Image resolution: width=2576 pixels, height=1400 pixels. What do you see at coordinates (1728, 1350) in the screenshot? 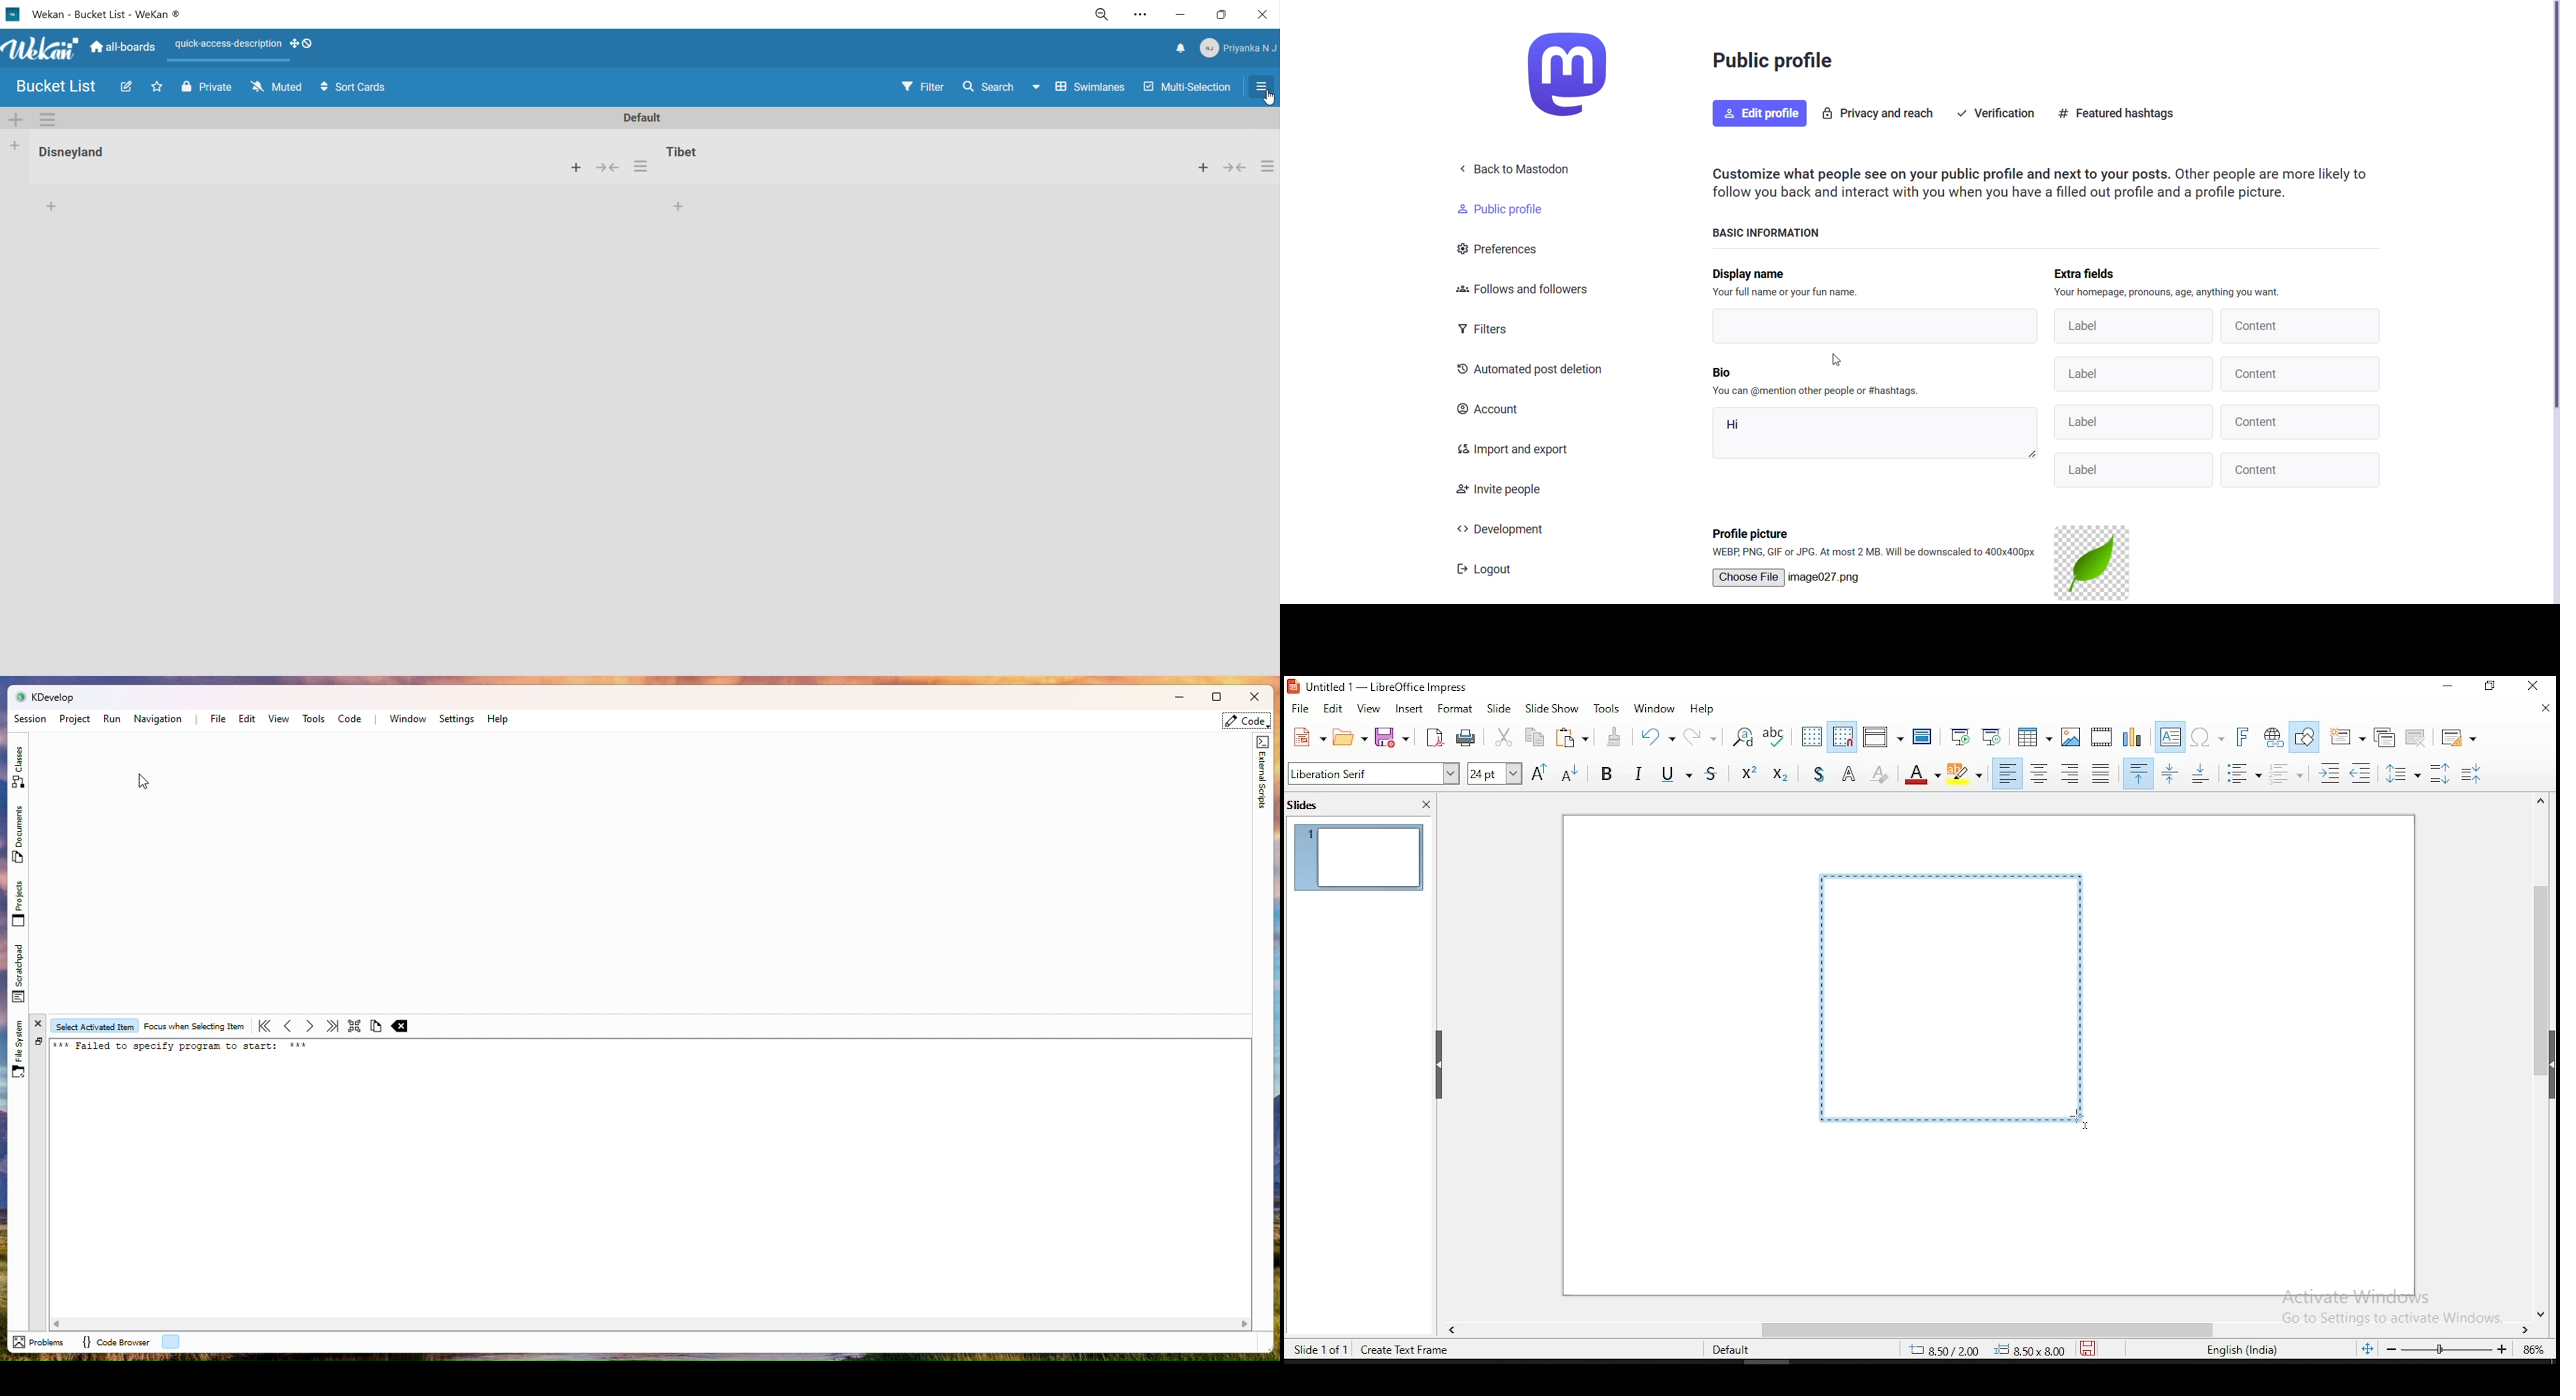
I see `default` at bounding box center [1728, 1350].